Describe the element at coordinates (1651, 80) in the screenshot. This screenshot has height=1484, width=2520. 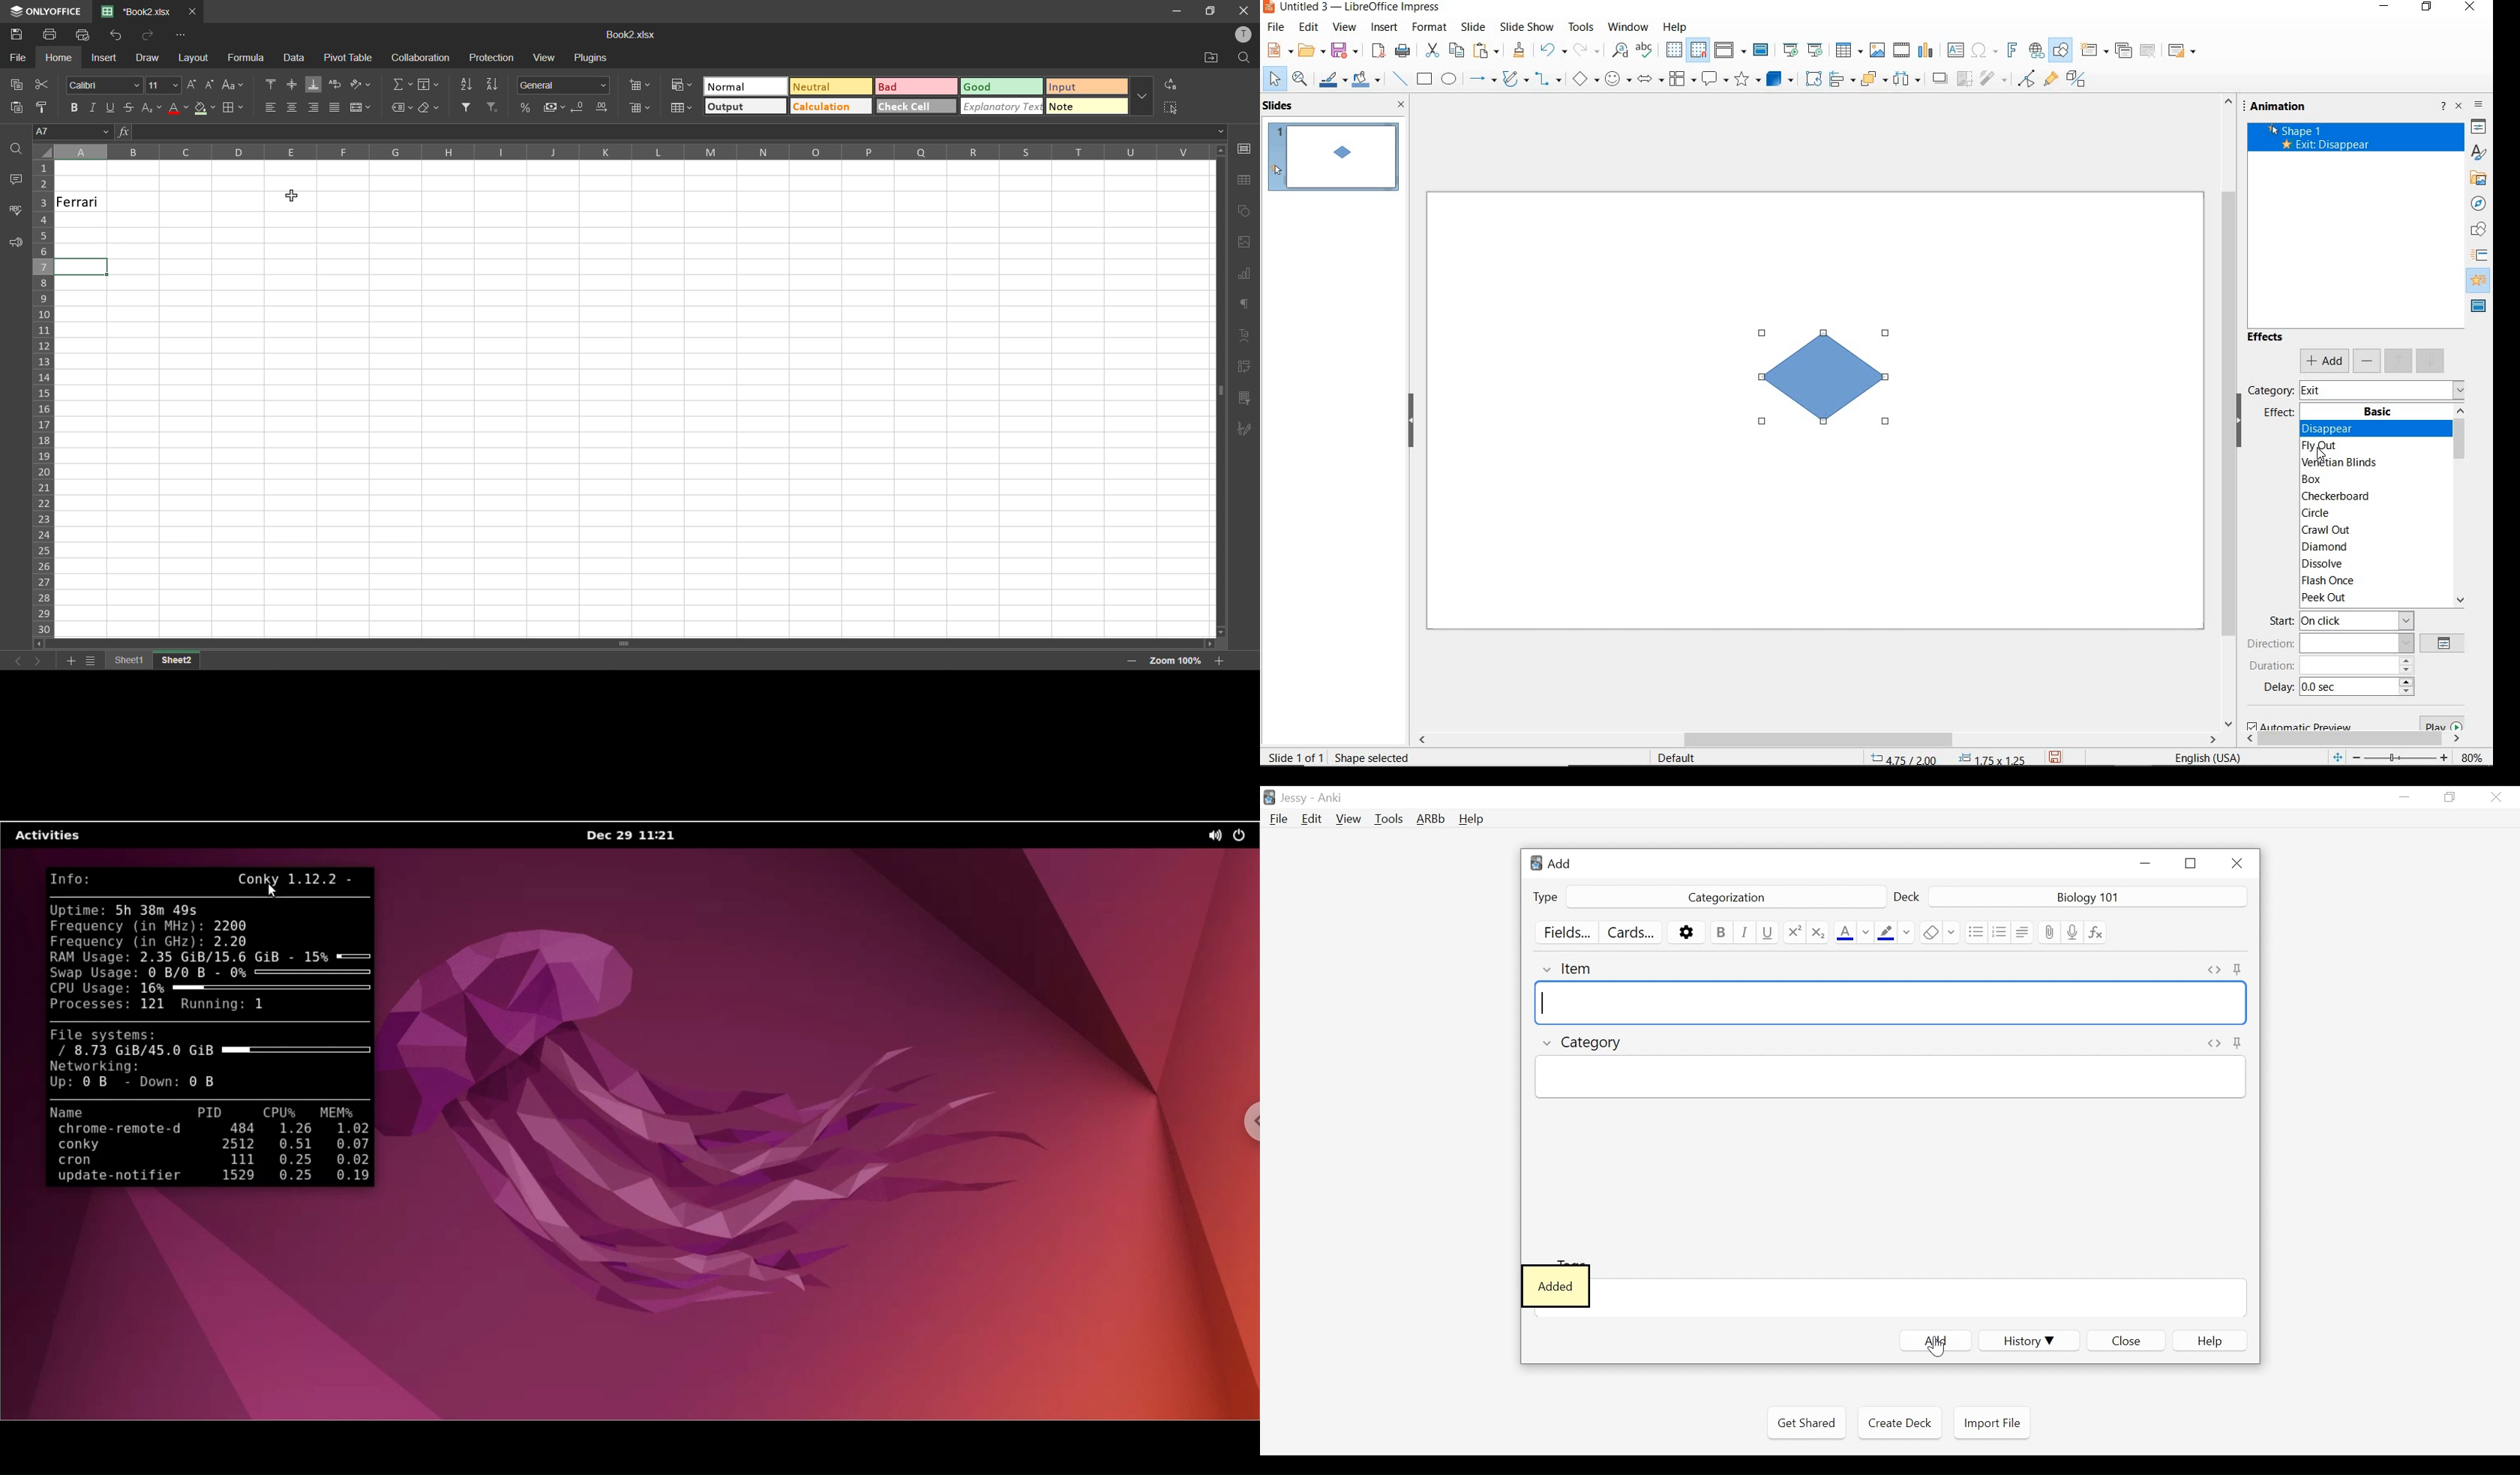
I see `block arrows` at that location.